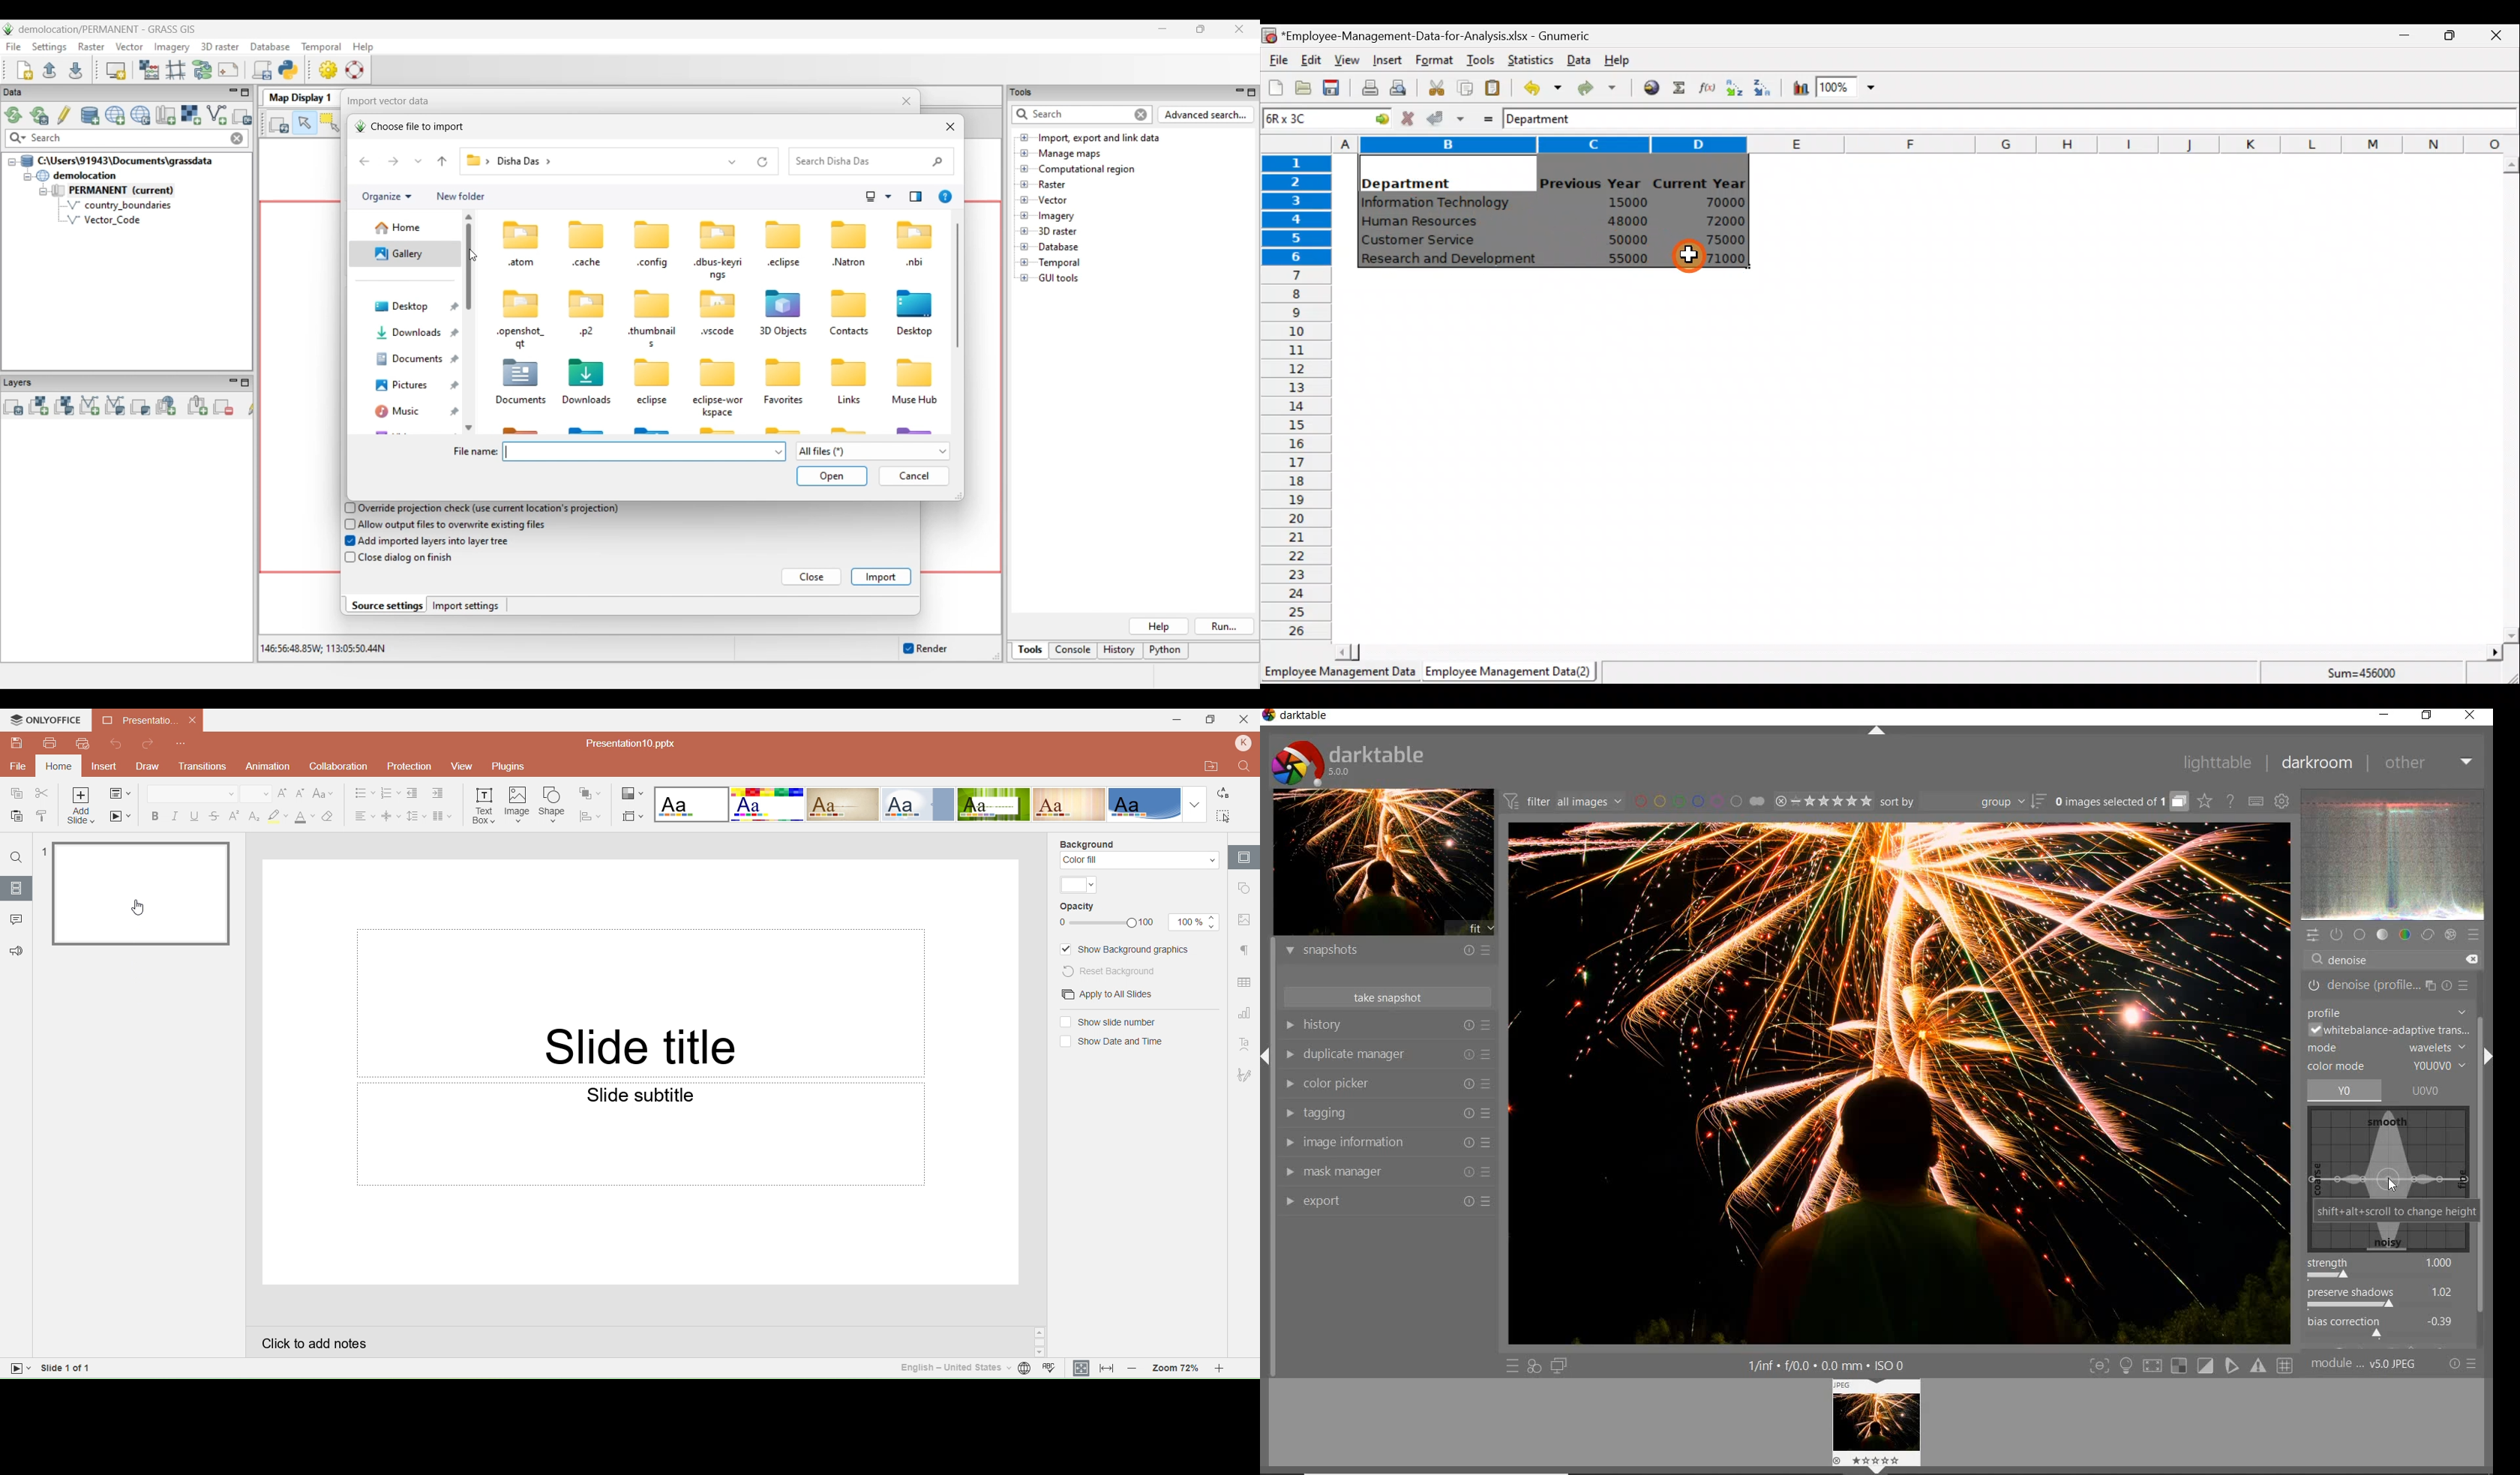 This screenshot has width=2520, height=1484. What do you see at coordinates (1276, 60) in the screenshot?
I see `File` at bounding box center [1276, 60].